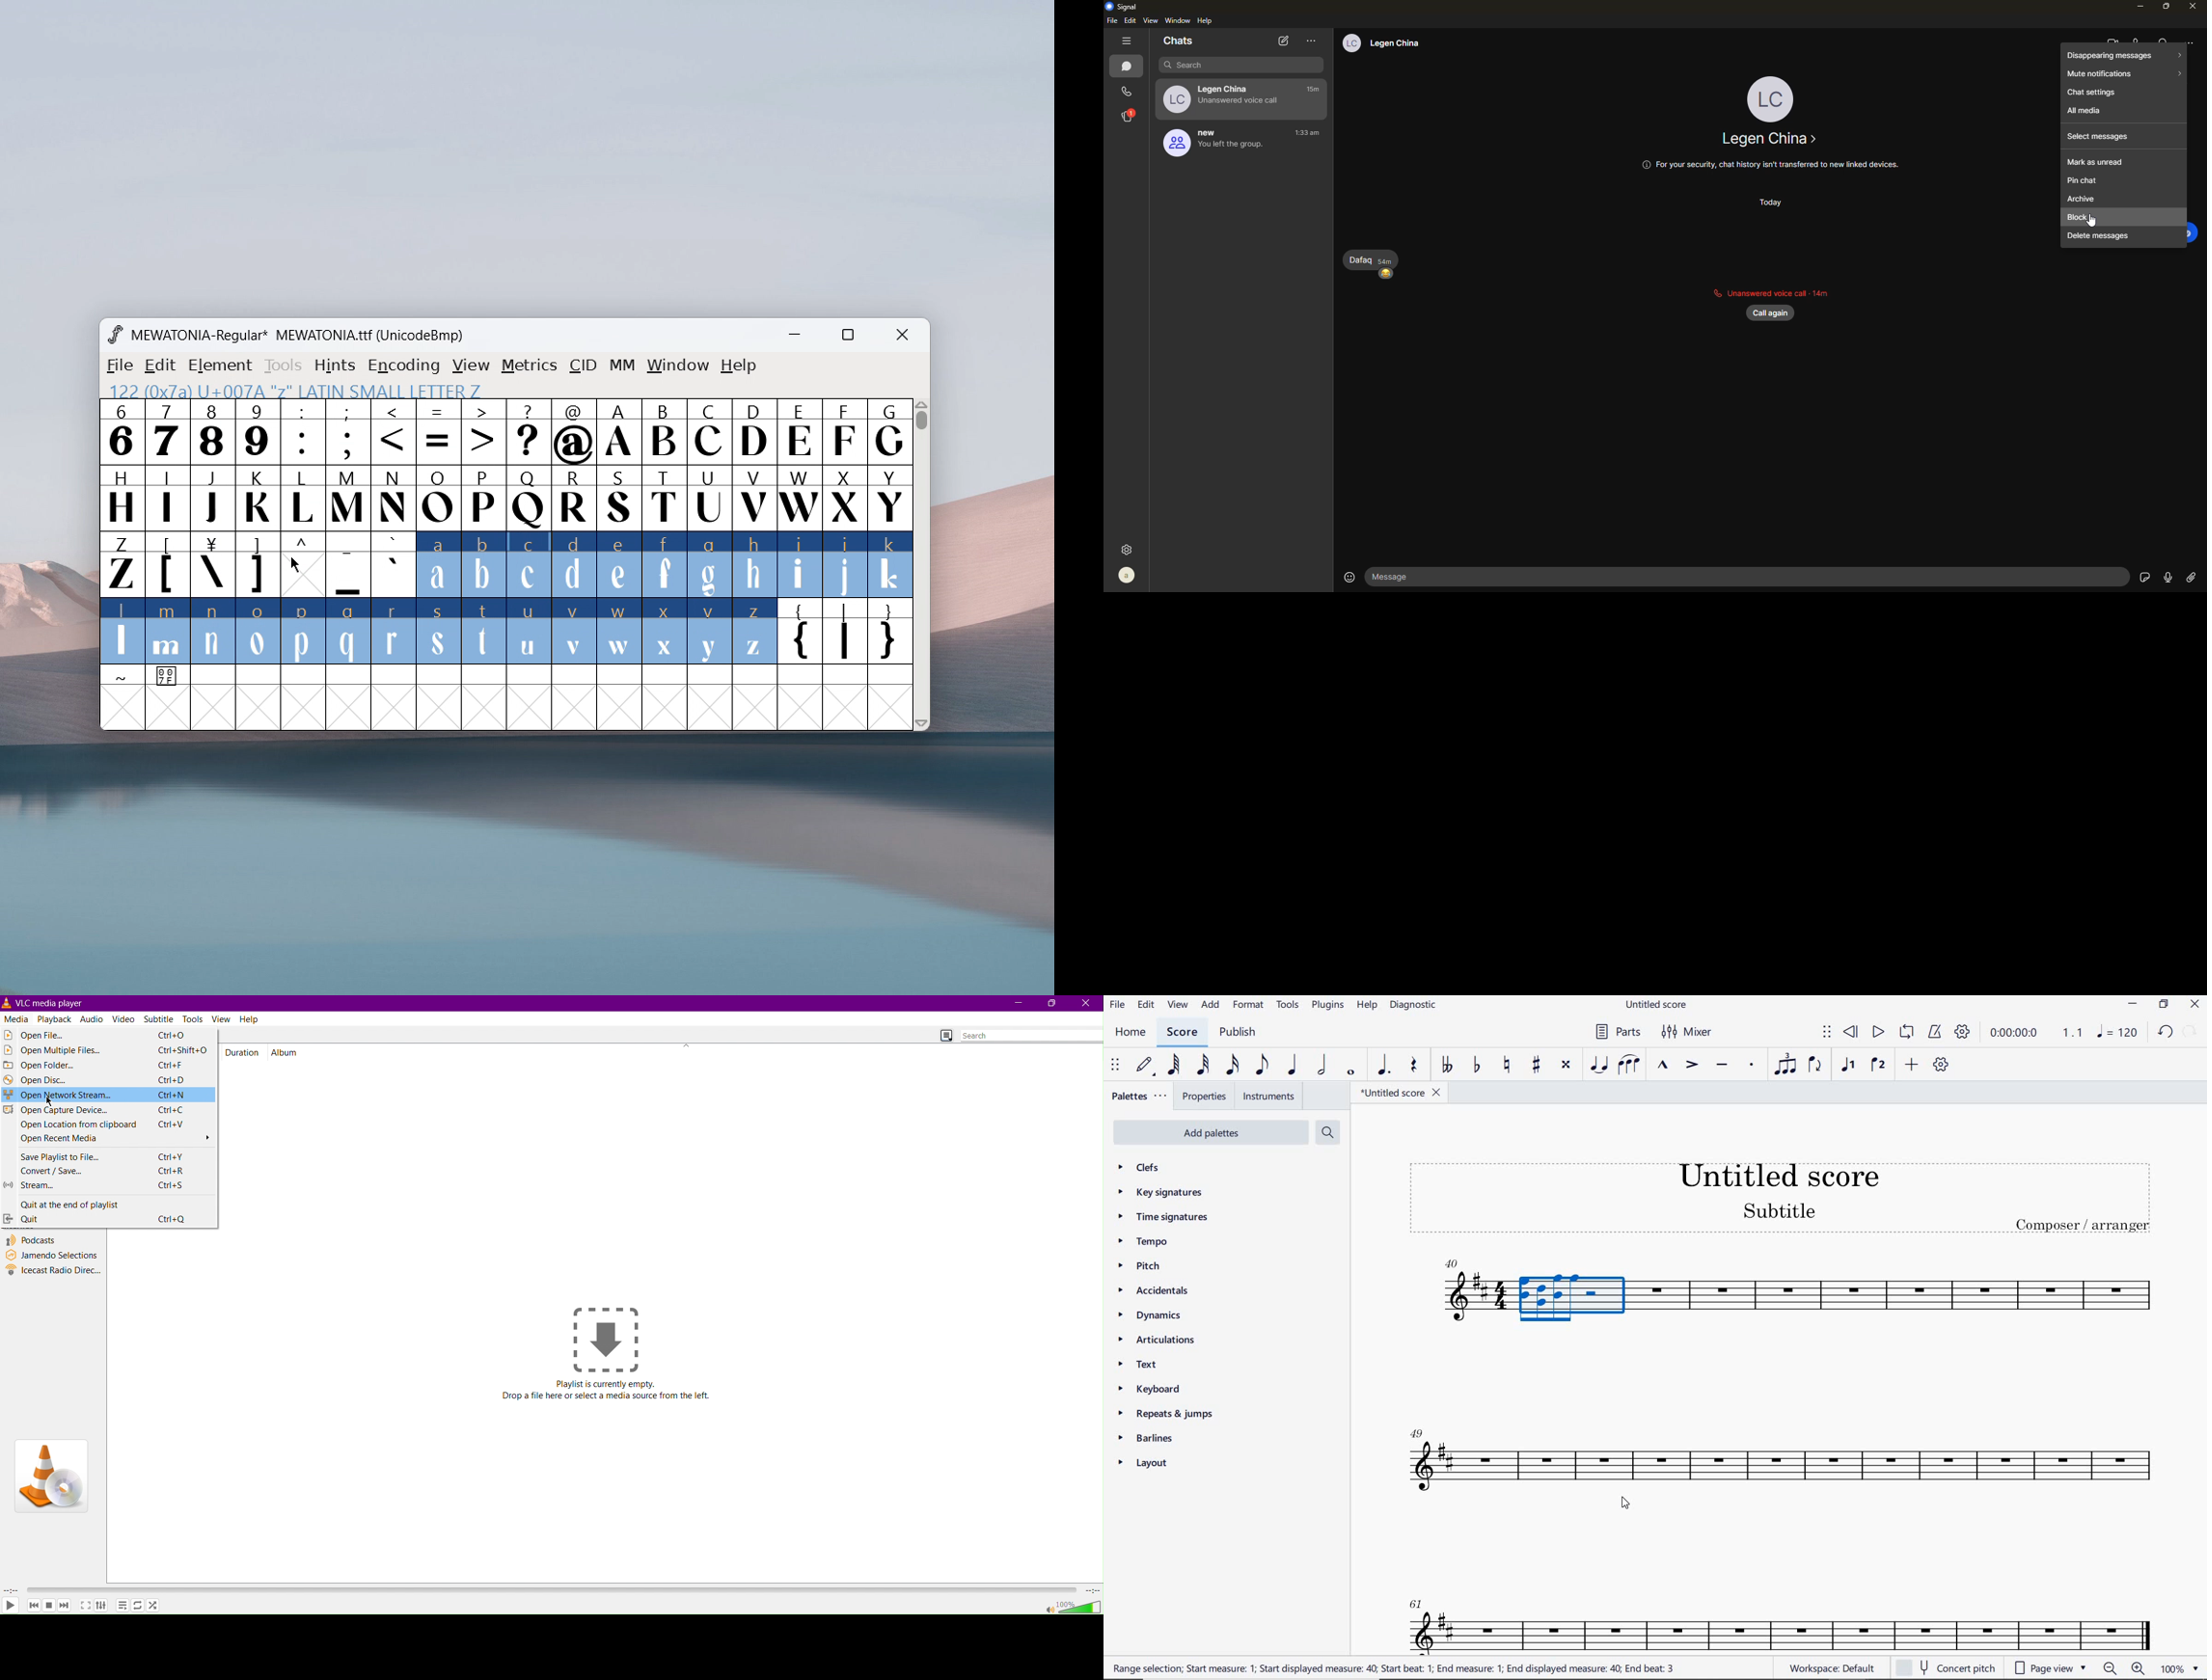 The height and width of the screenshot is (1680, 2212). What do you see at coordinates (86, 1606) in the screenshot?
I see `Fullscreen` at bounding box center [86, 1606].